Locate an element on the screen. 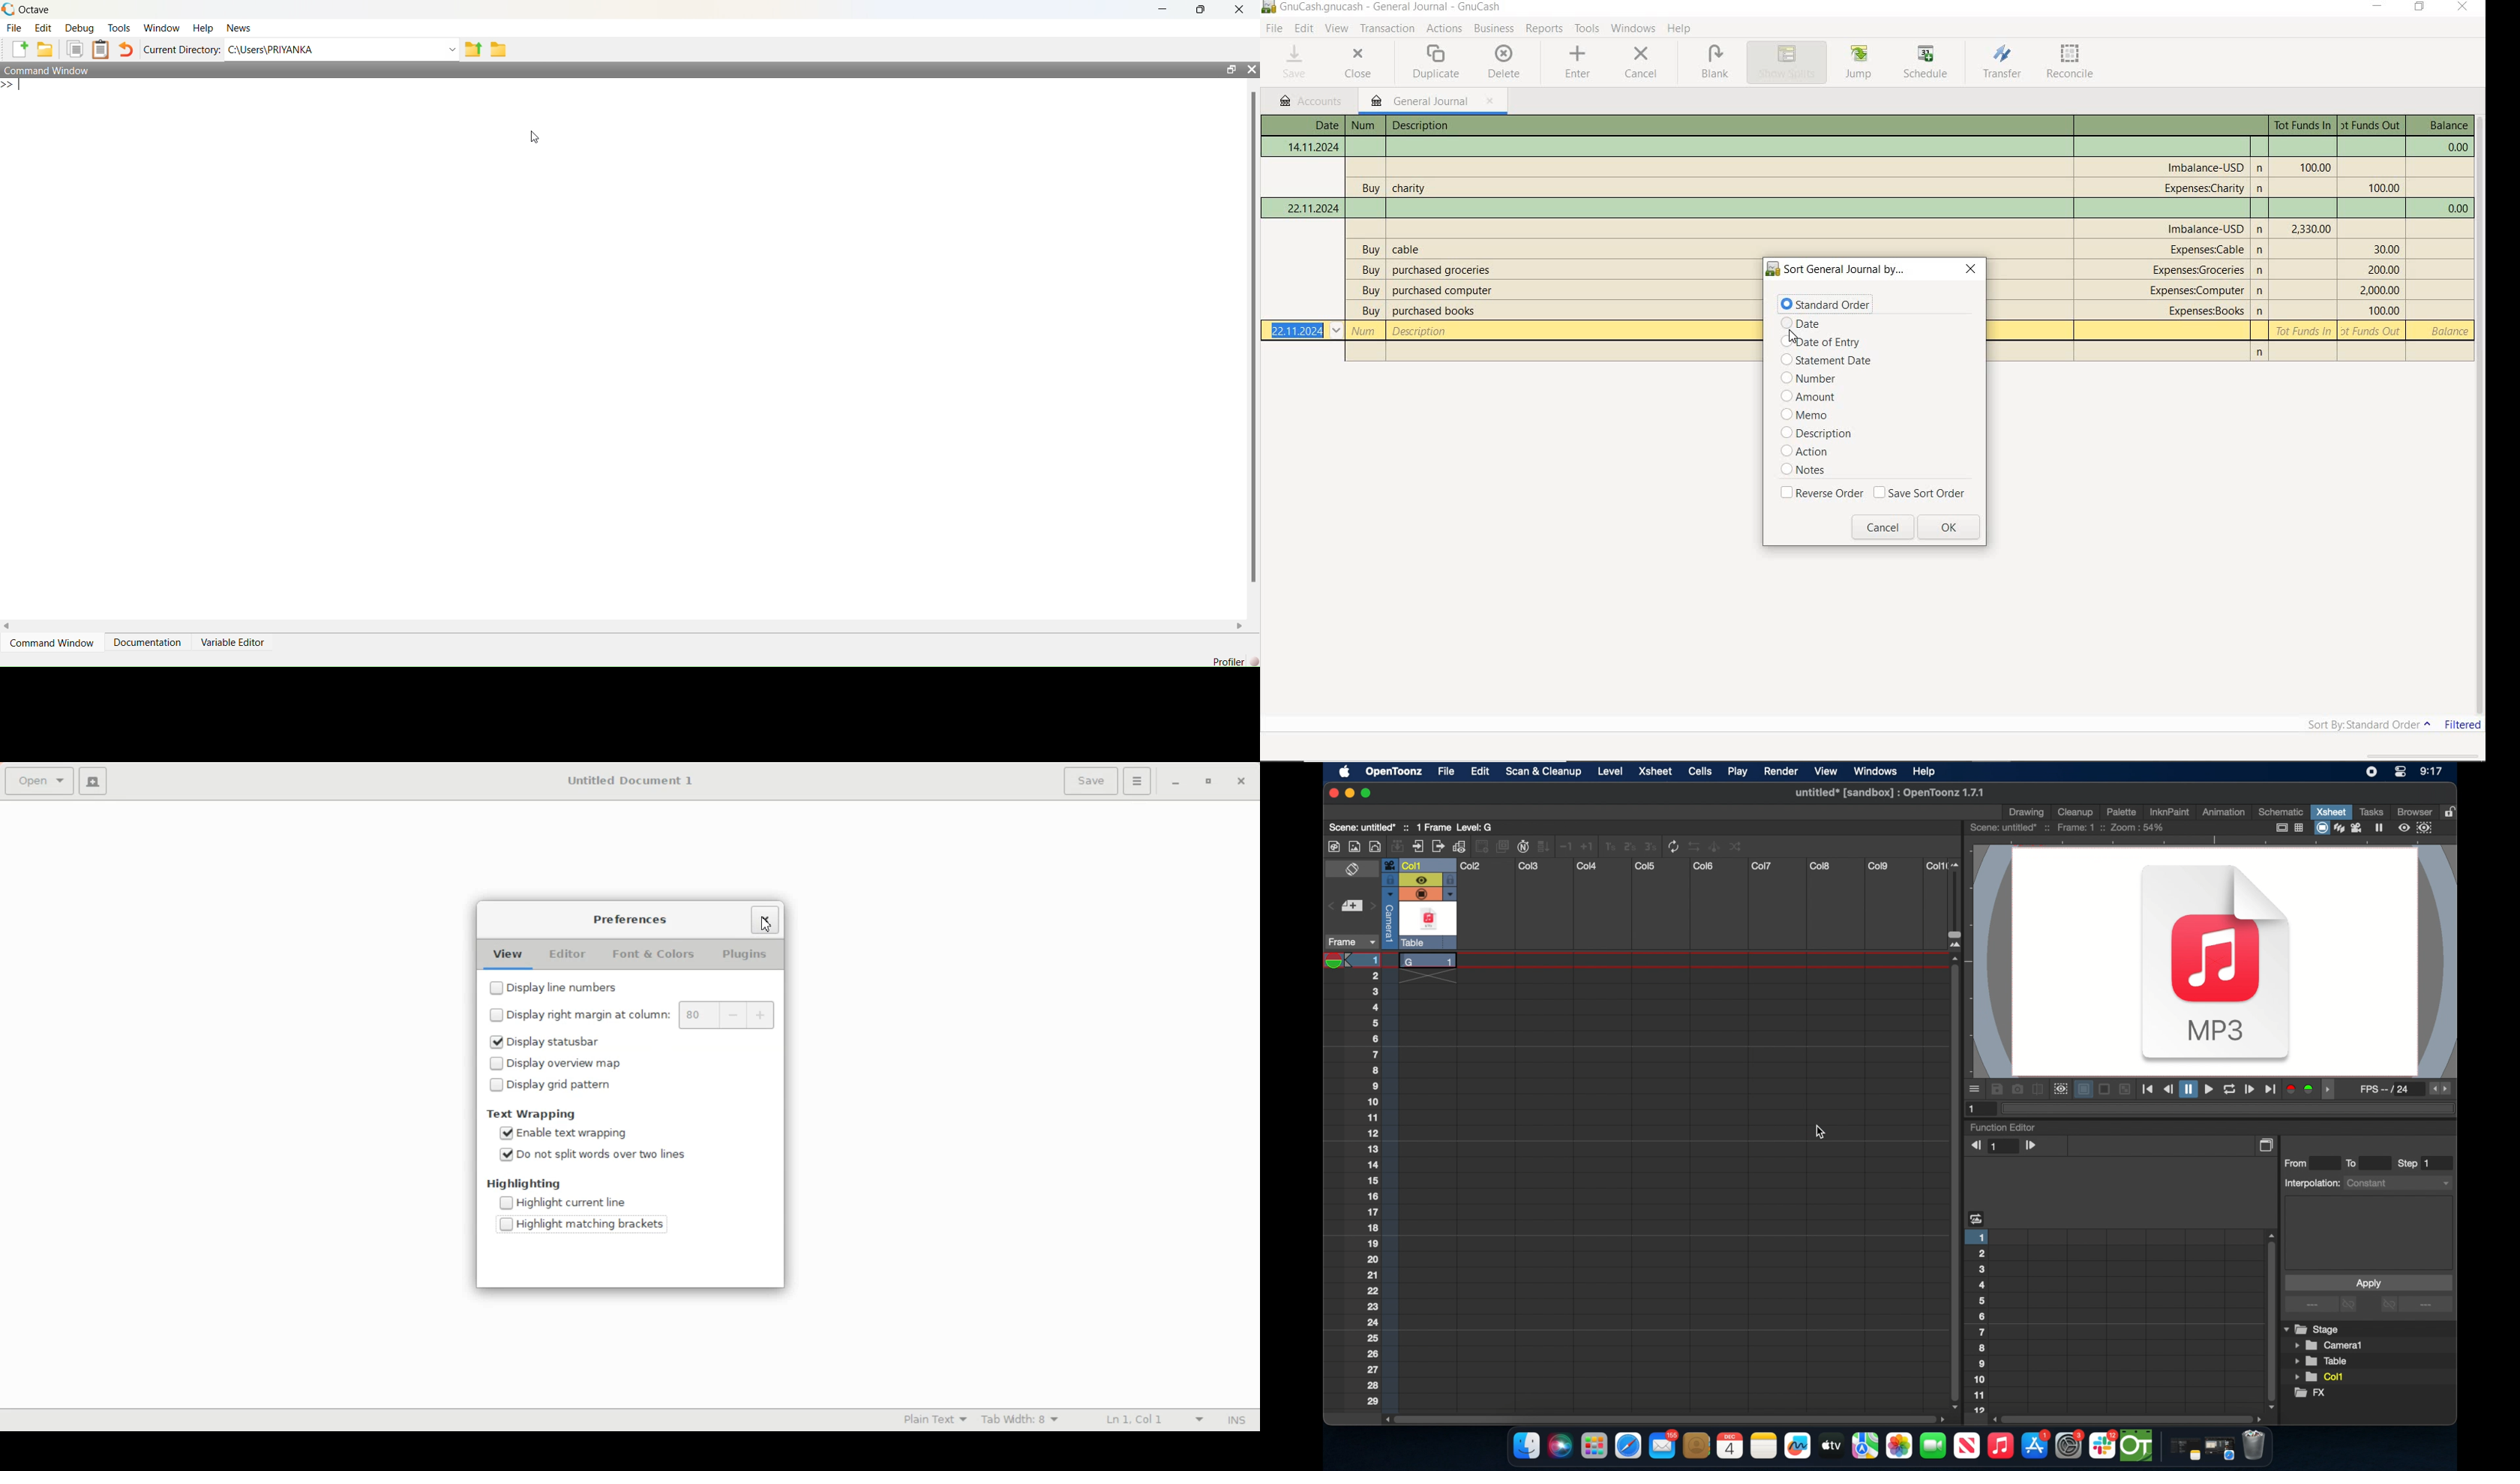 This screenshot has height=1484, width=2520. SAVE is located at coordinates (1296, 62).